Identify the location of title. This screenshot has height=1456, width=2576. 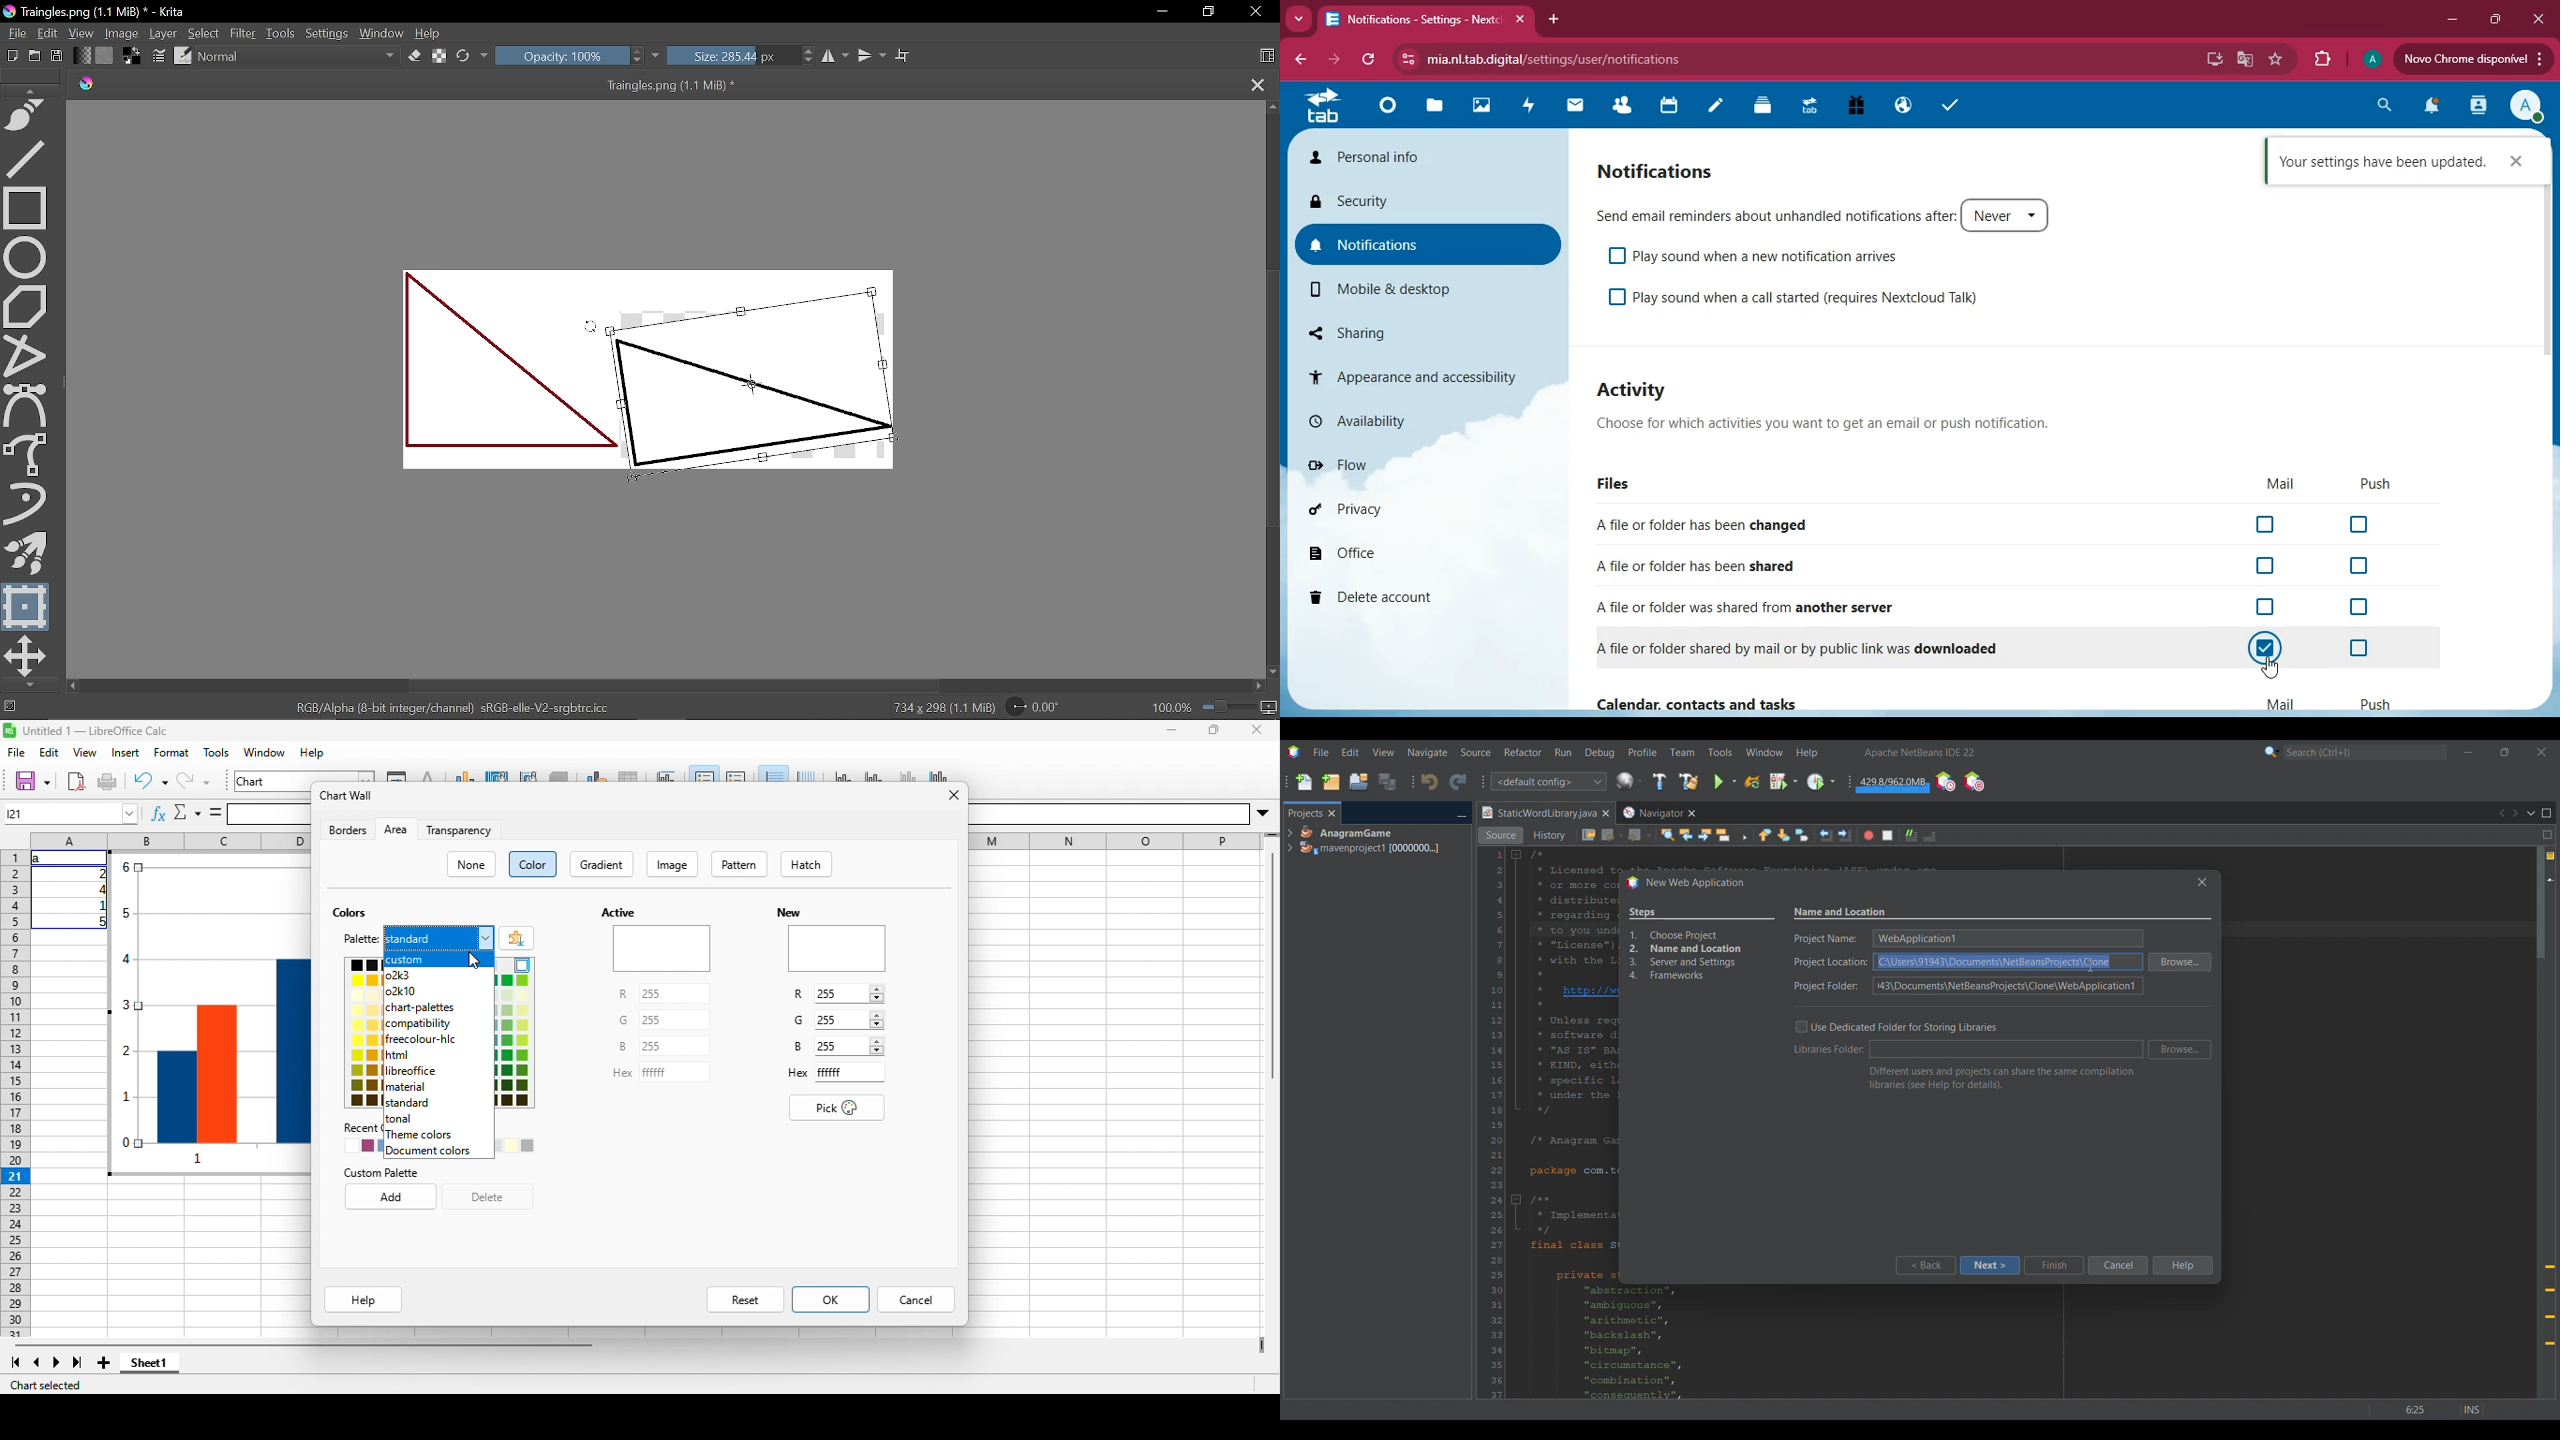
(667, 775).